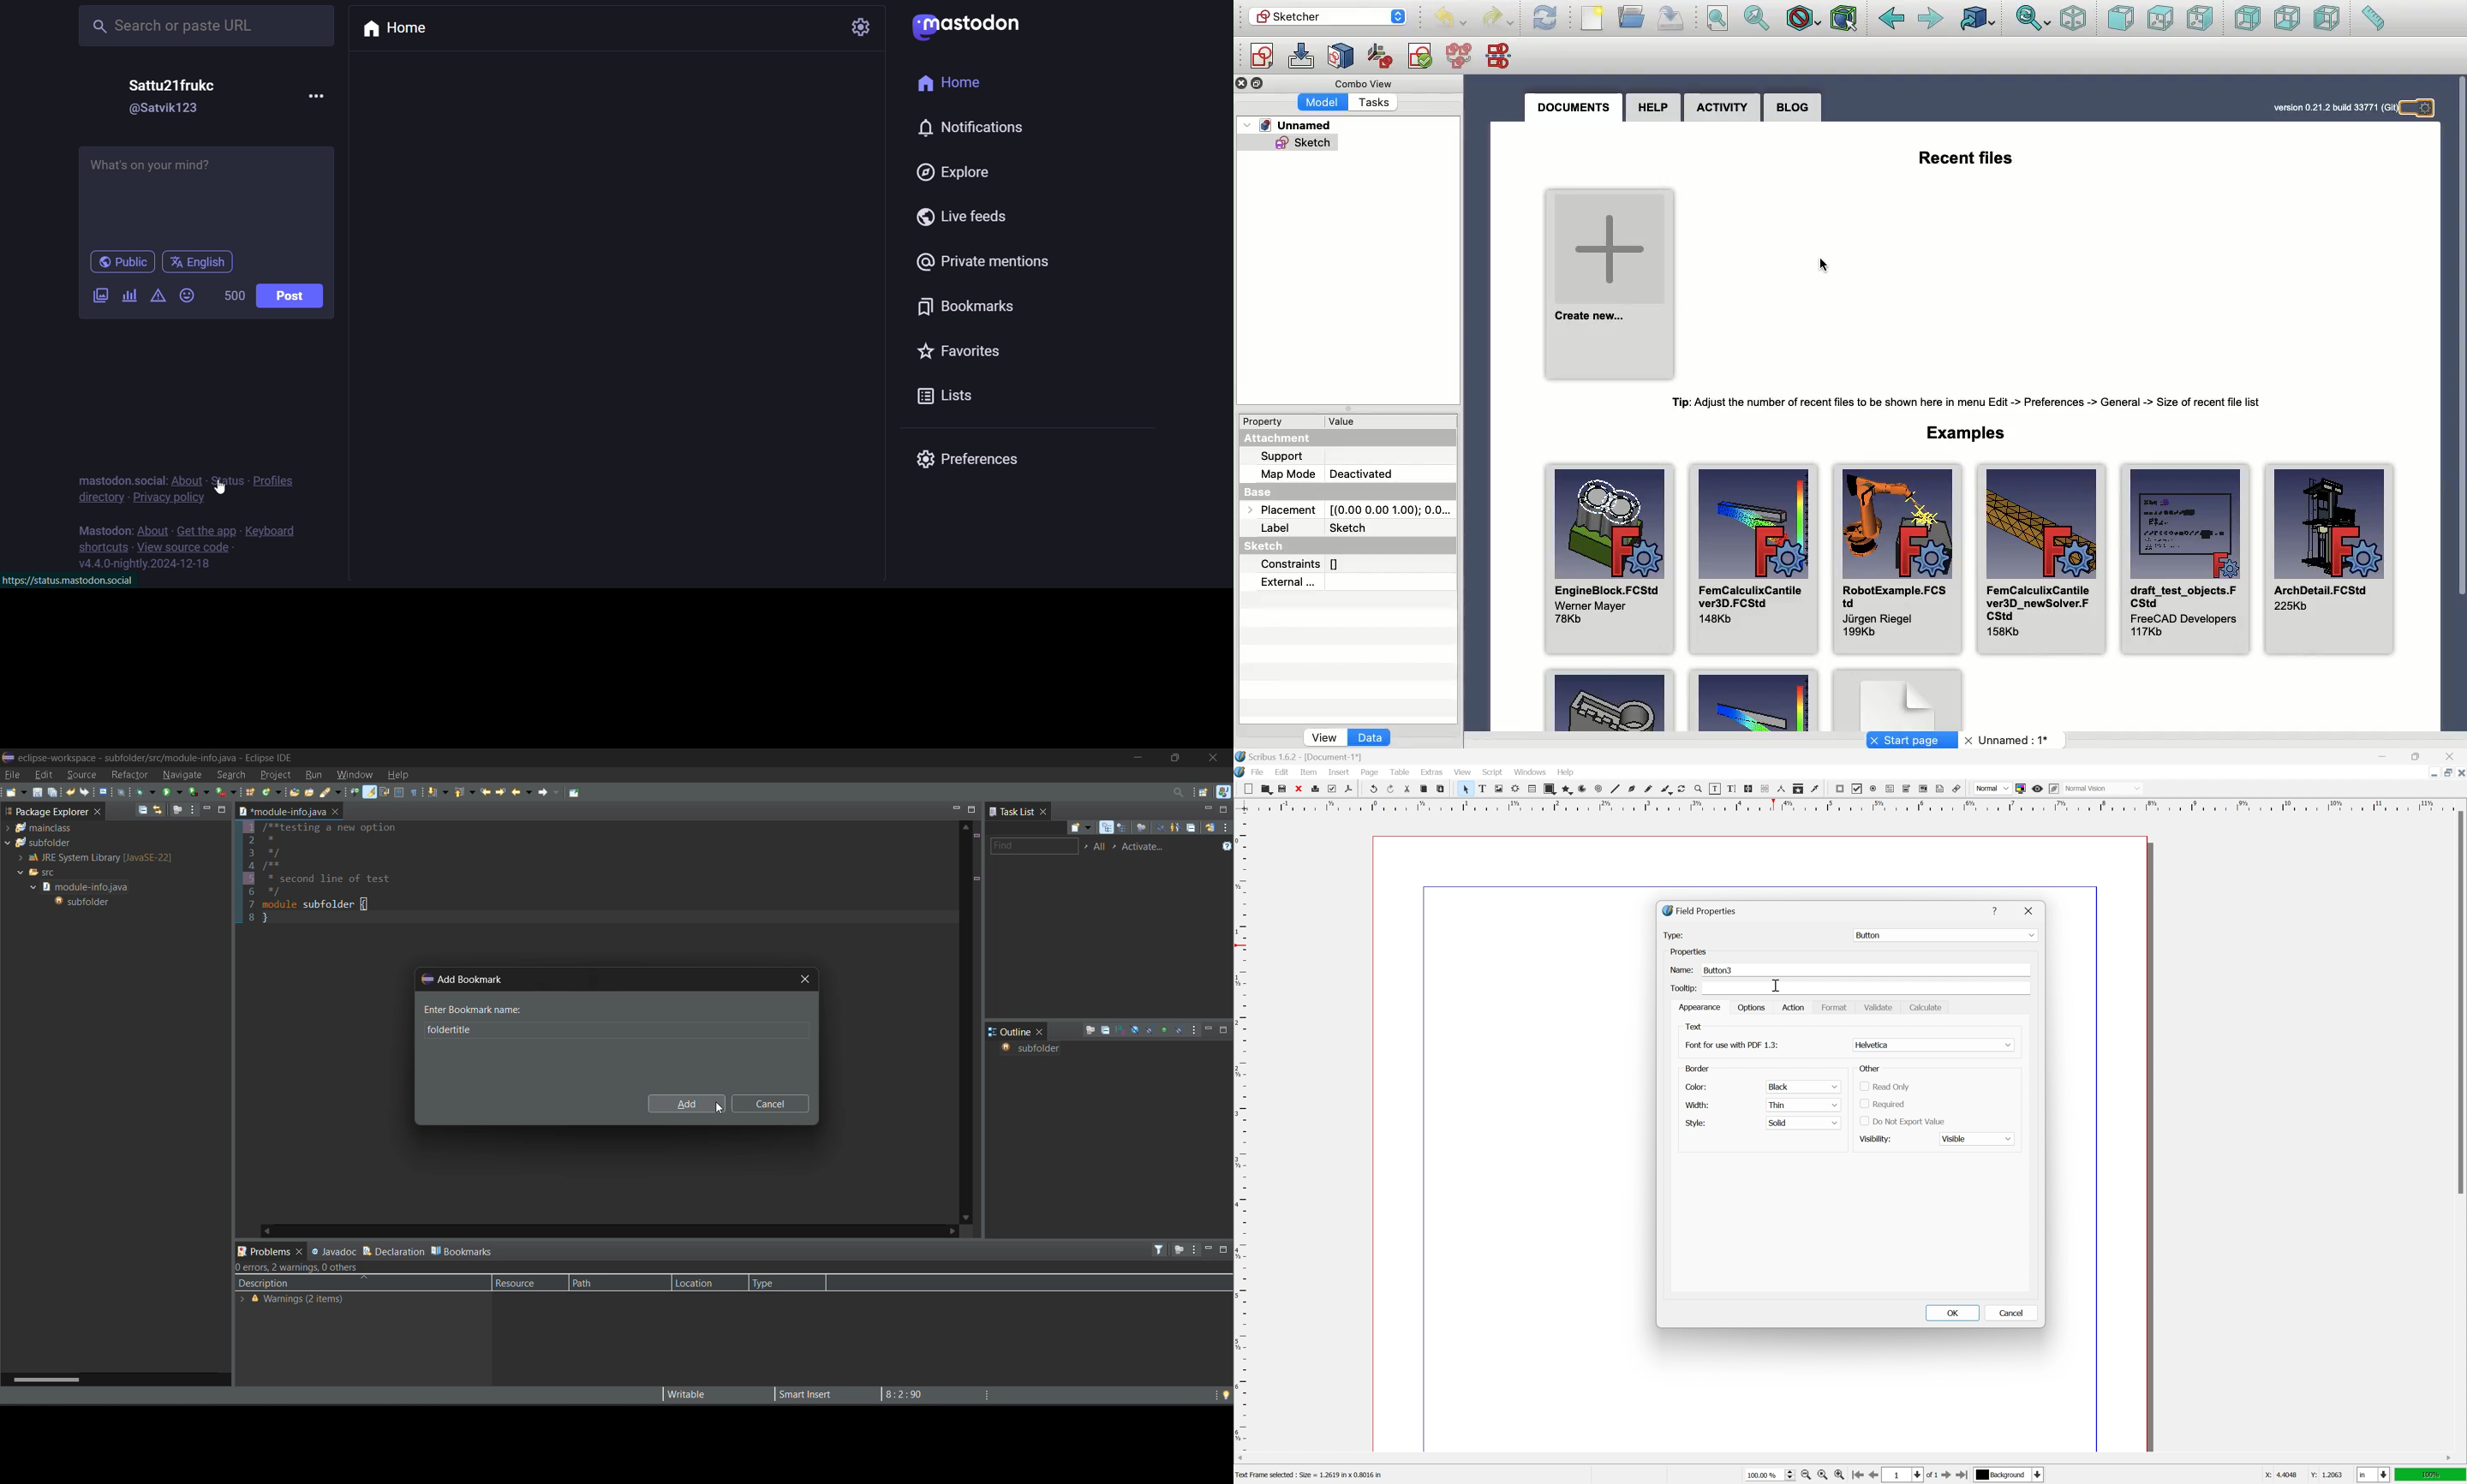 The width and height of the screenshot is (2492, 1484). What do you see at coordinates (1466, 789) in the screenshot?
I see `select item` at bounding box center [1466, 789].